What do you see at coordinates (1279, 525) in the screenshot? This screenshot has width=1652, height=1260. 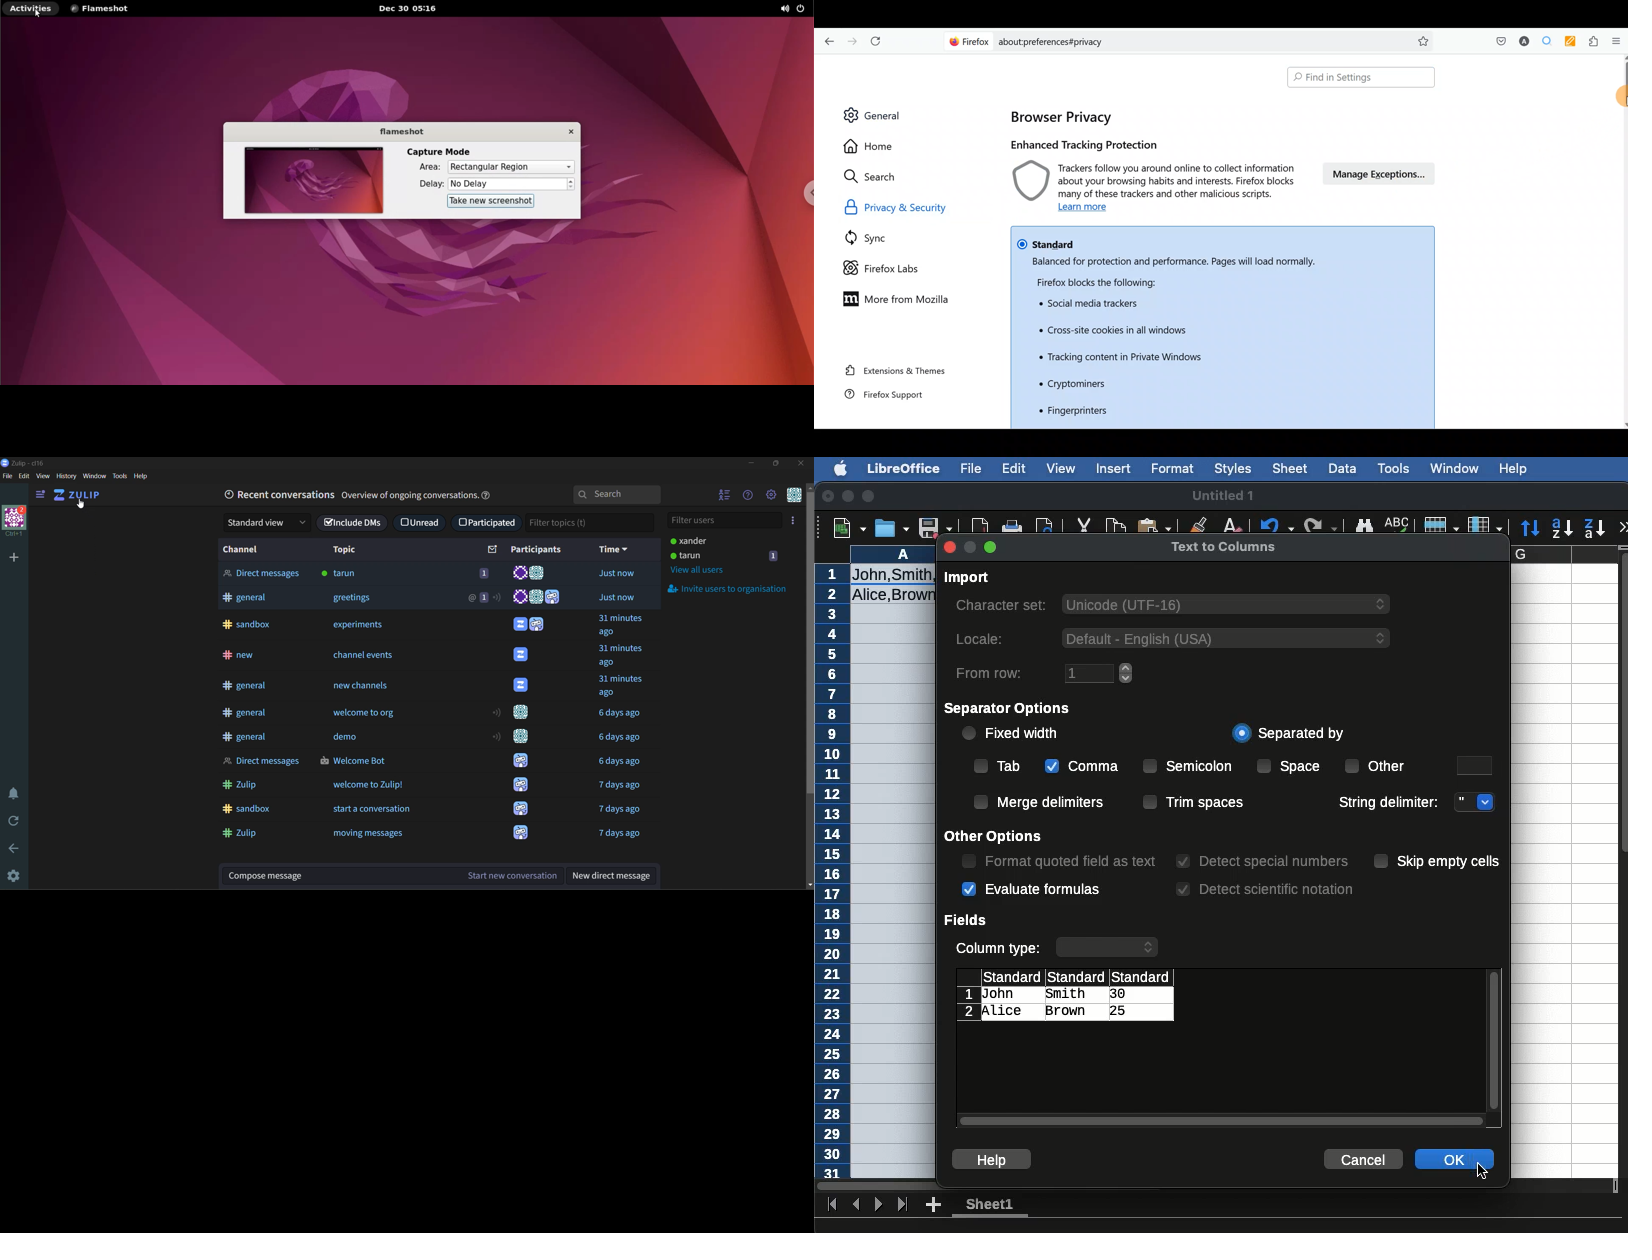 I see `Undo` at bounding box center [1279, 525].